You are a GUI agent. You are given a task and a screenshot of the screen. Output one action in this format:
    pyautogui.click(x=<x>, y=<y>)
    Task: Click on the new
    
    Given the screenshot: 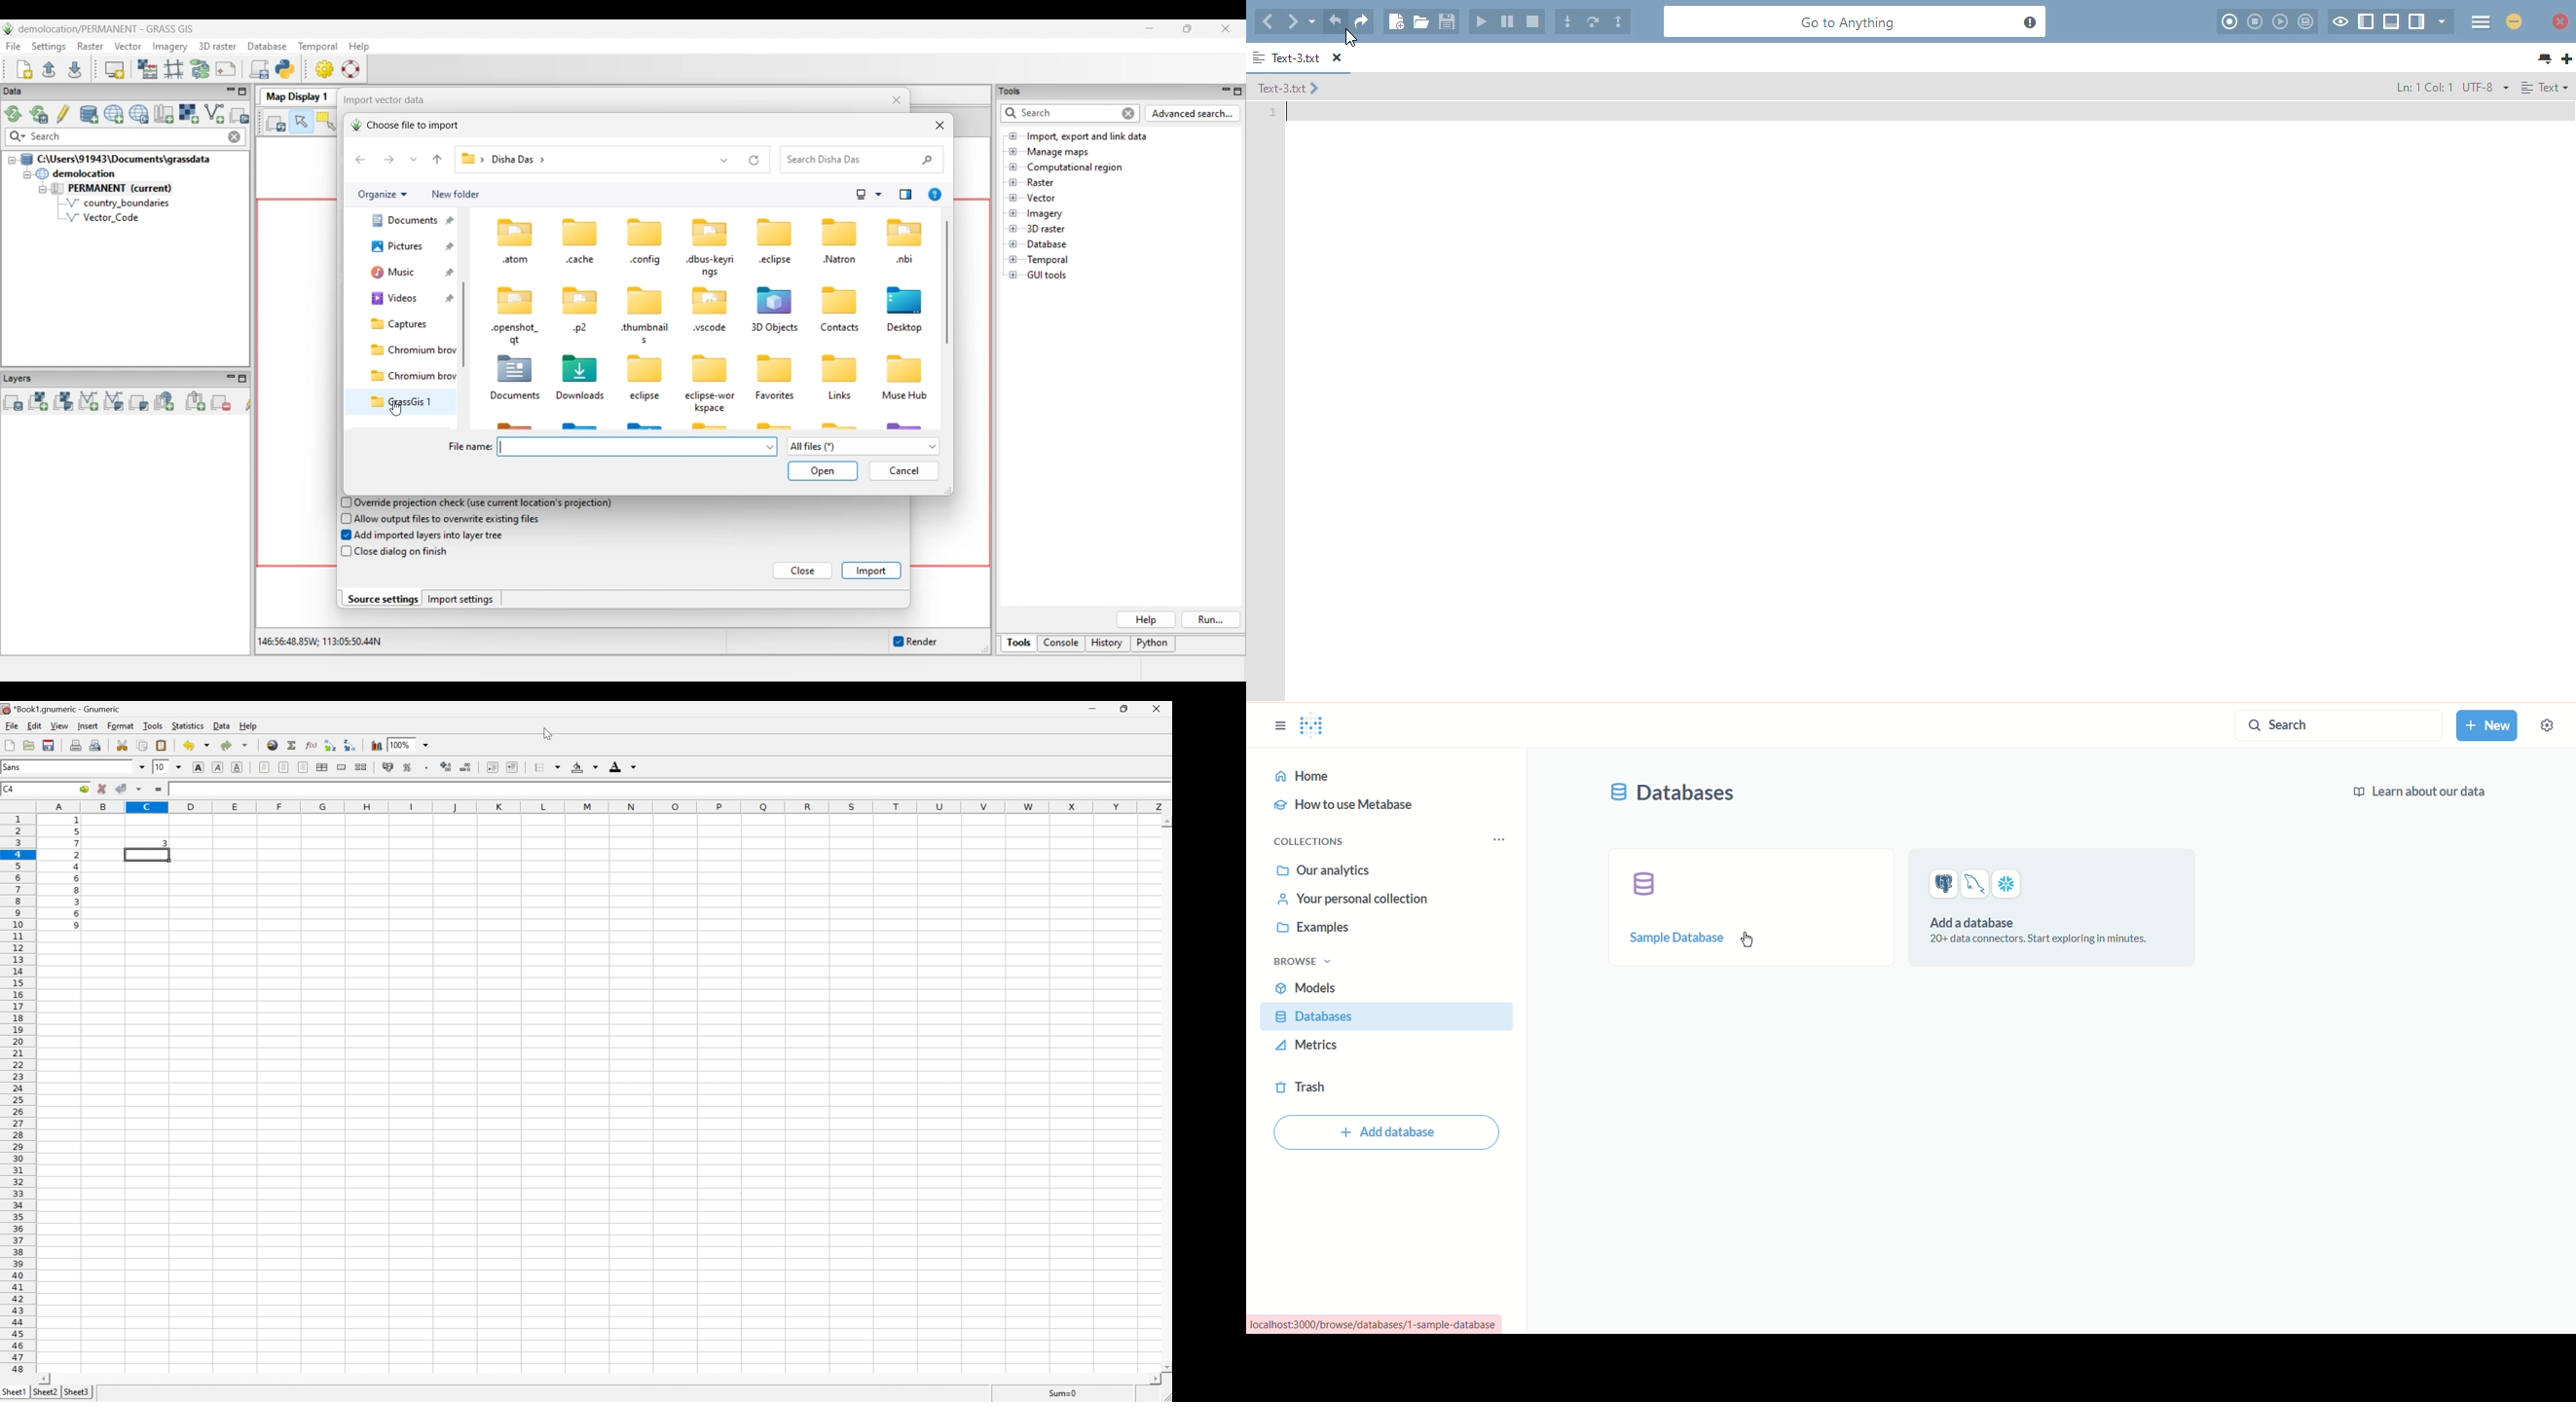 What is the action you would take?
    pyautogui.click(x=11, y=744)
    